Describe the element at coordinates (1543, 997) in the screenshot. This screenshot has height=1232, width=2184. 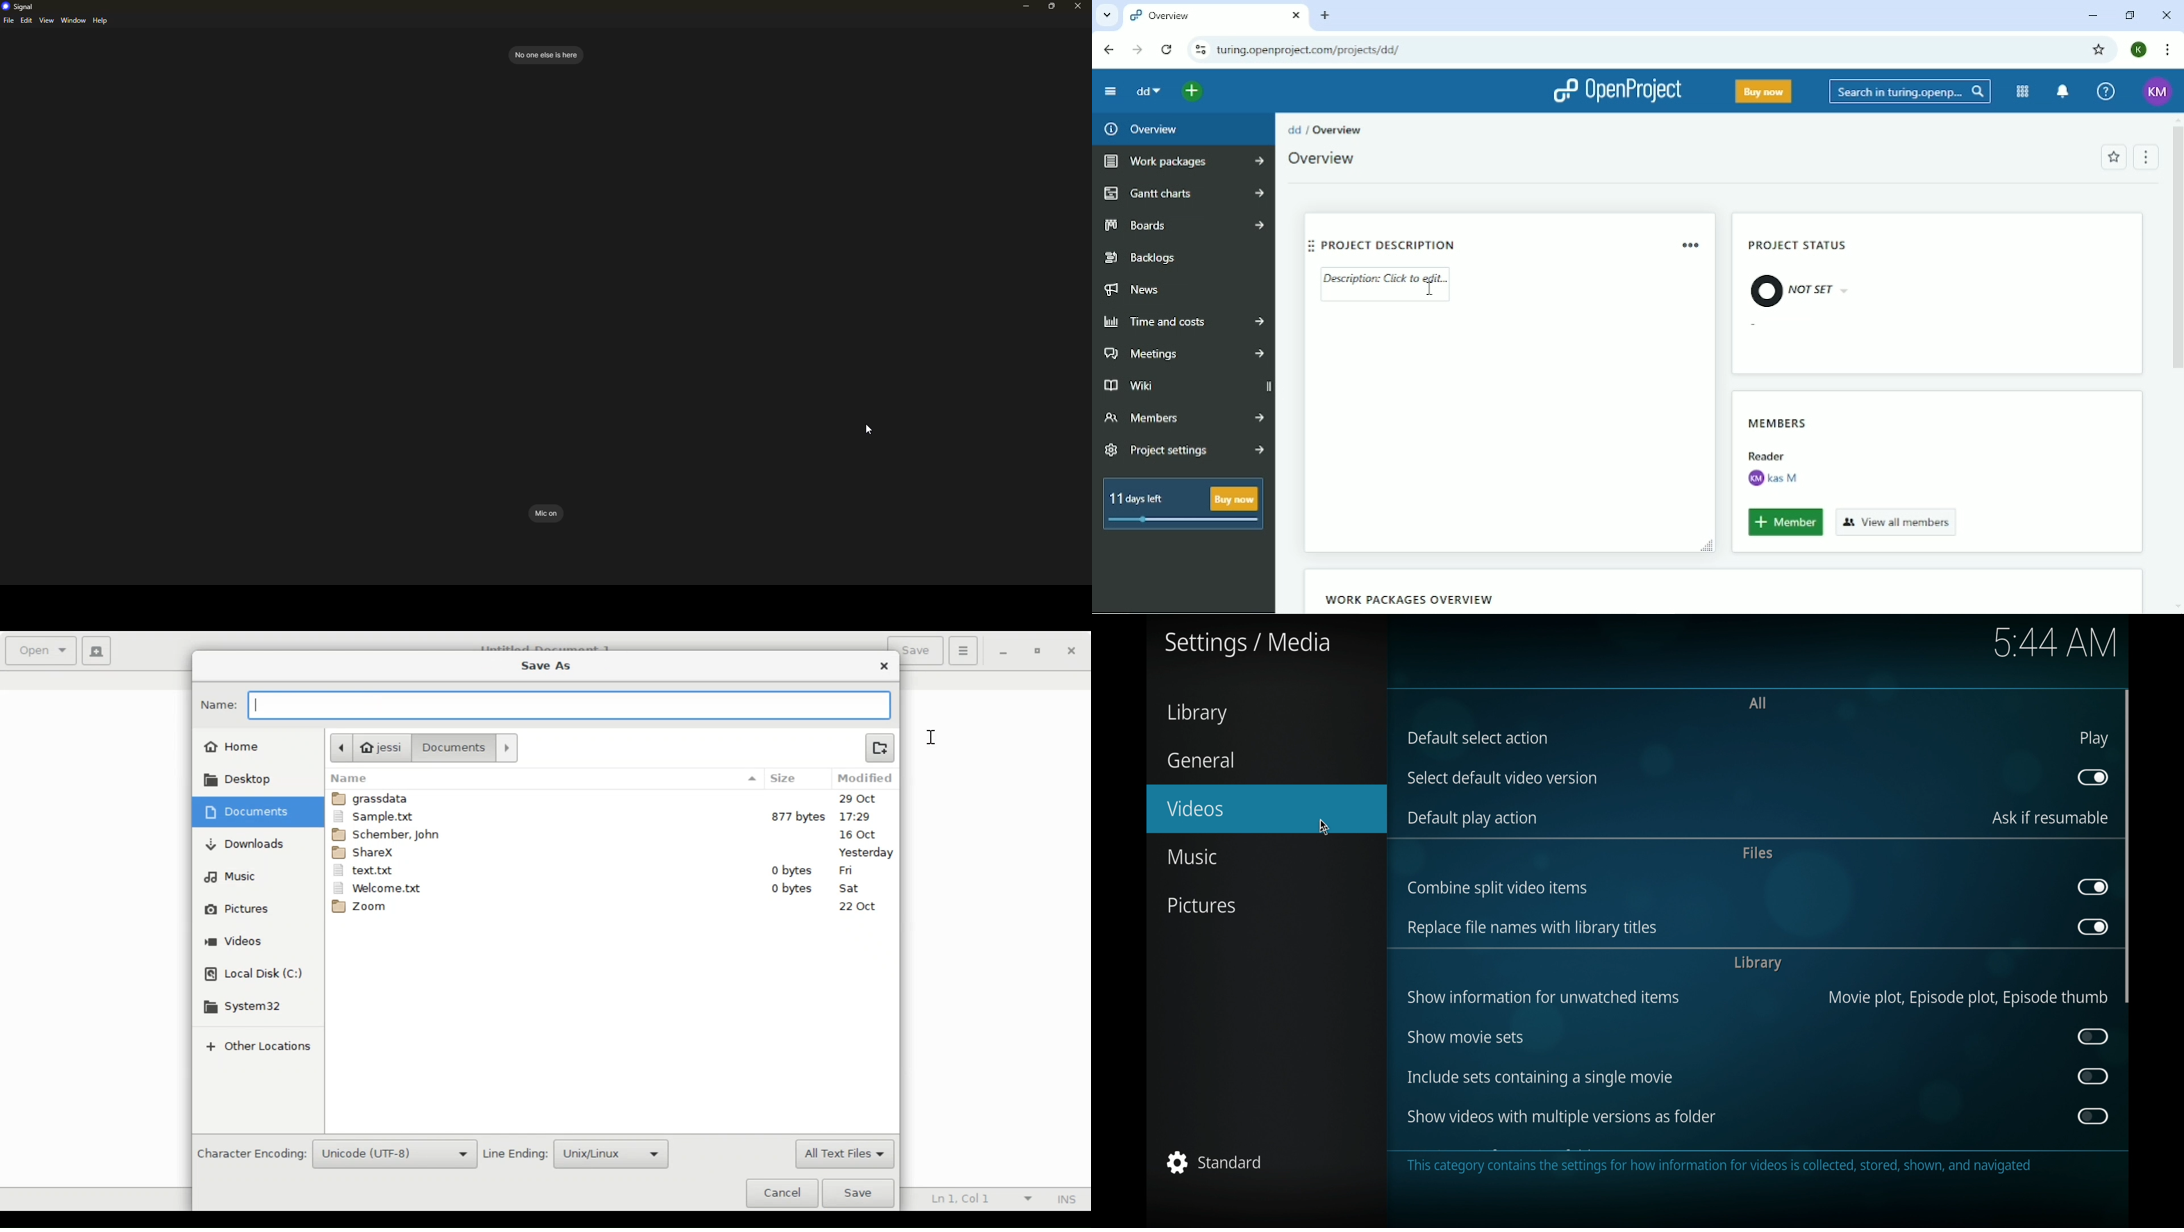
I see `show information ` at that location.